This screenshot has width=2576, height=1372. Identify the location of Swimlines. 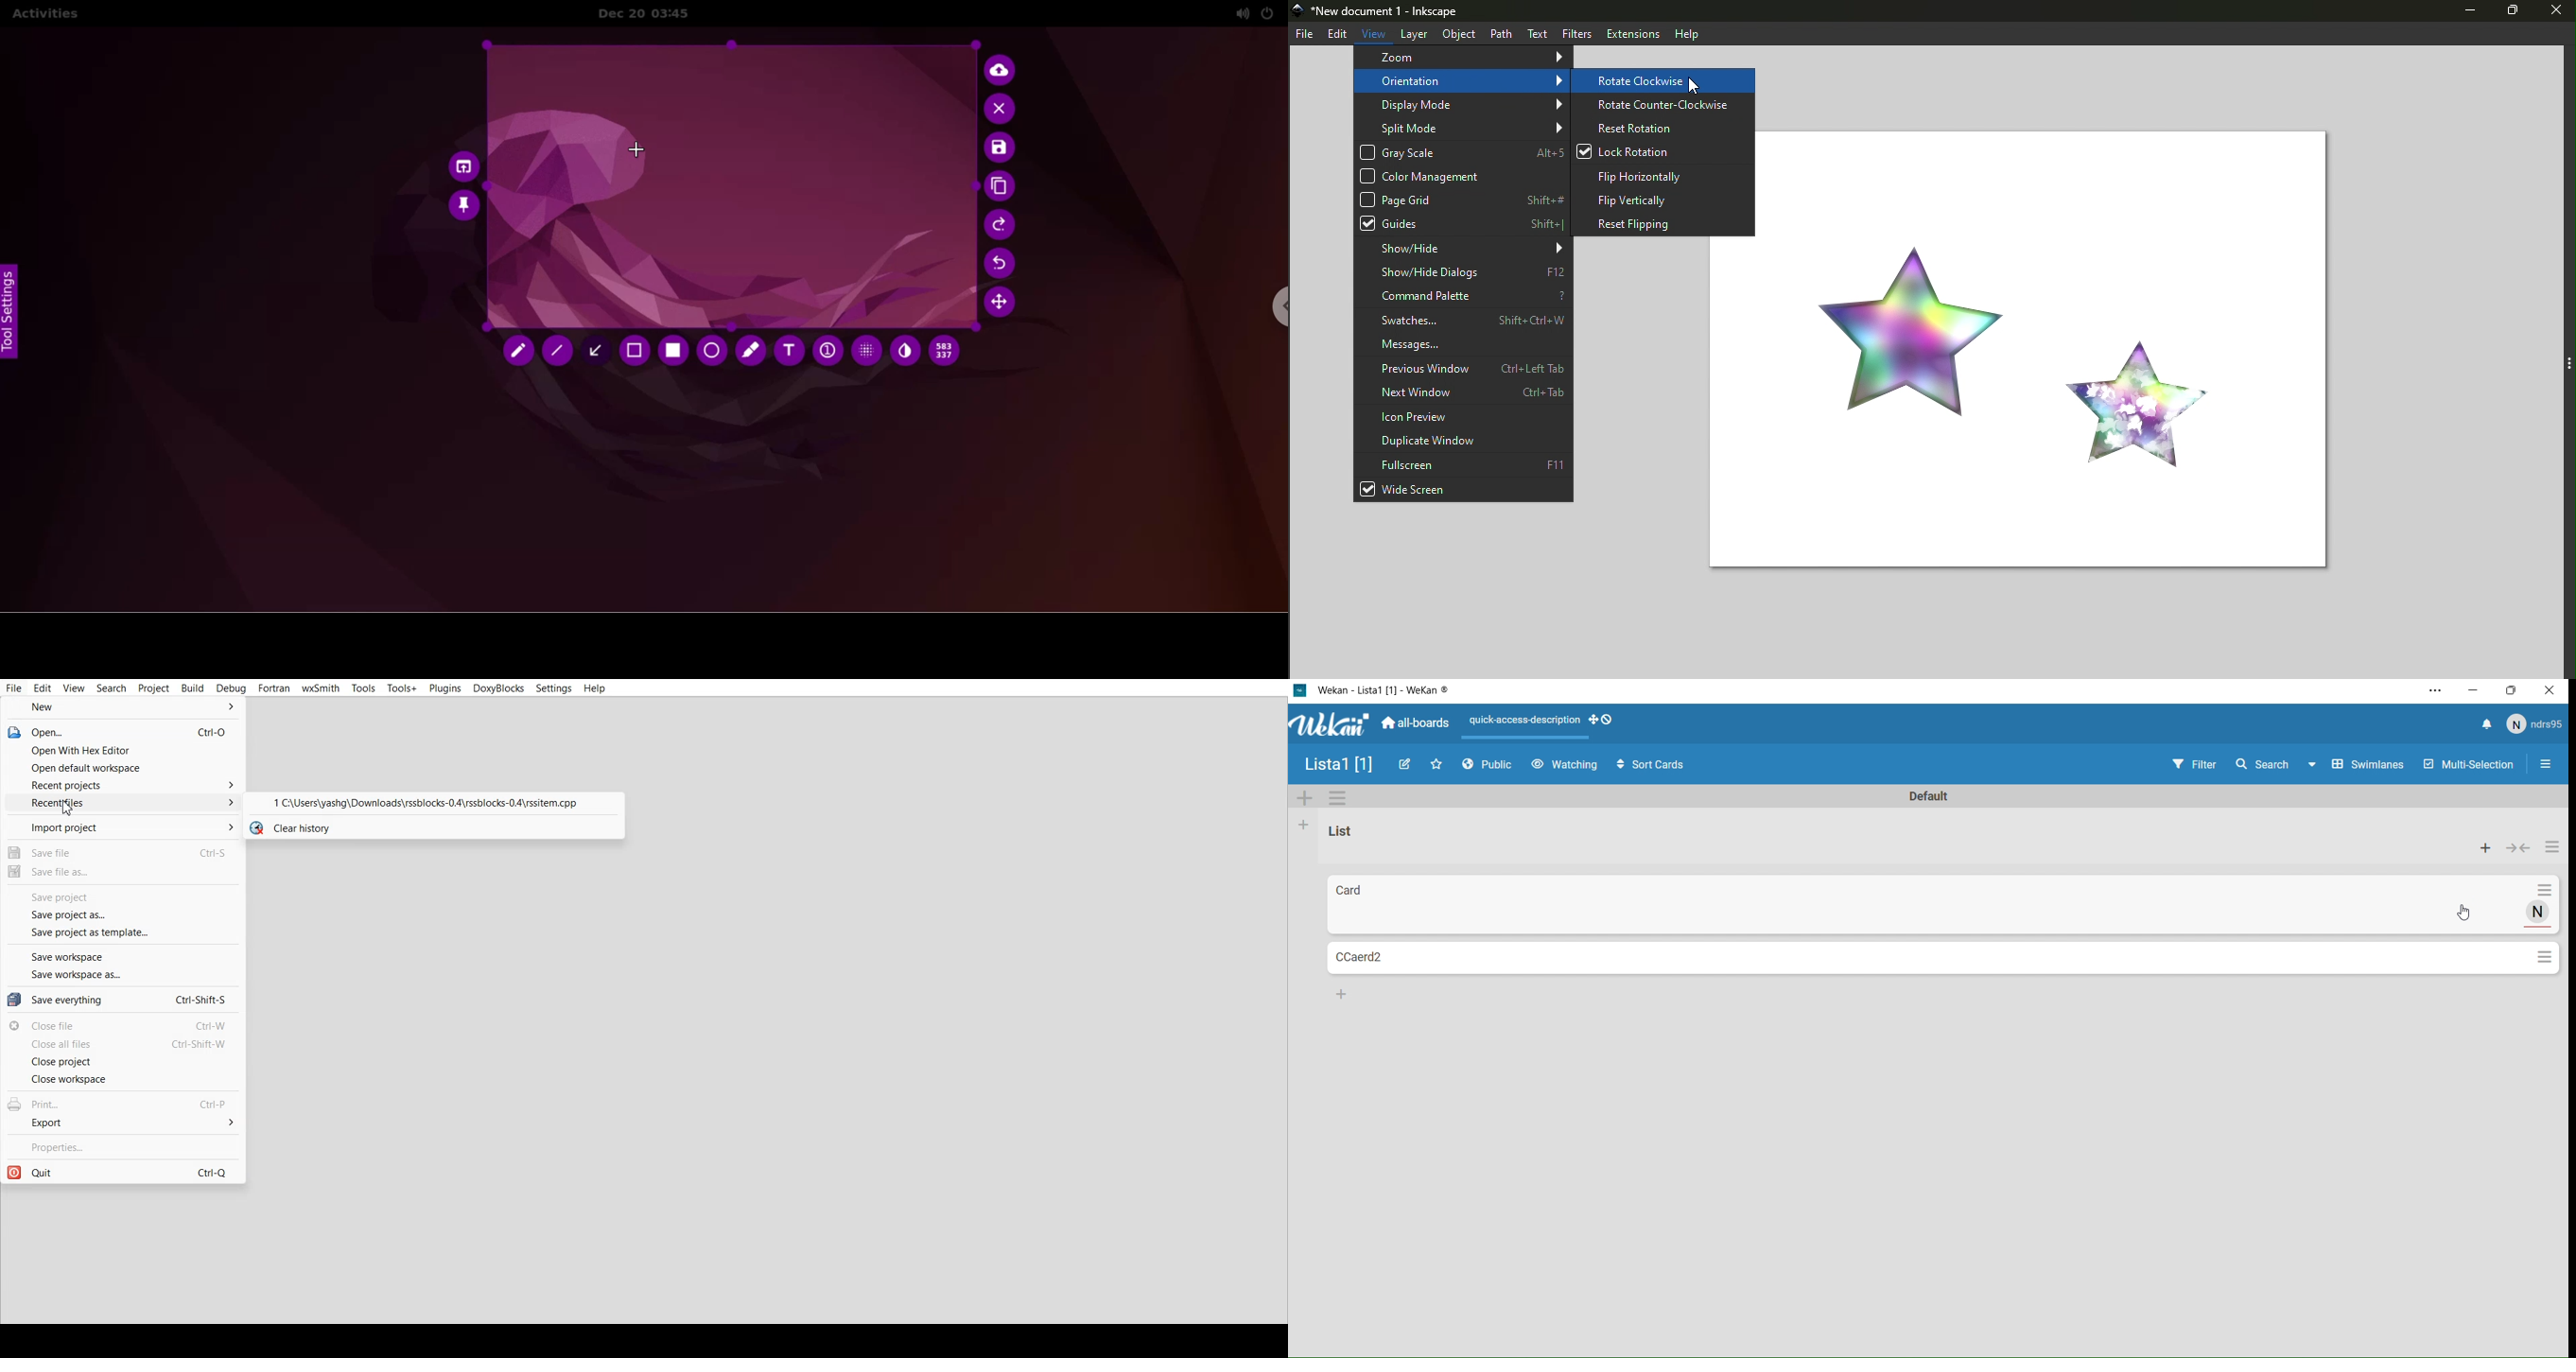
(2359, 765).